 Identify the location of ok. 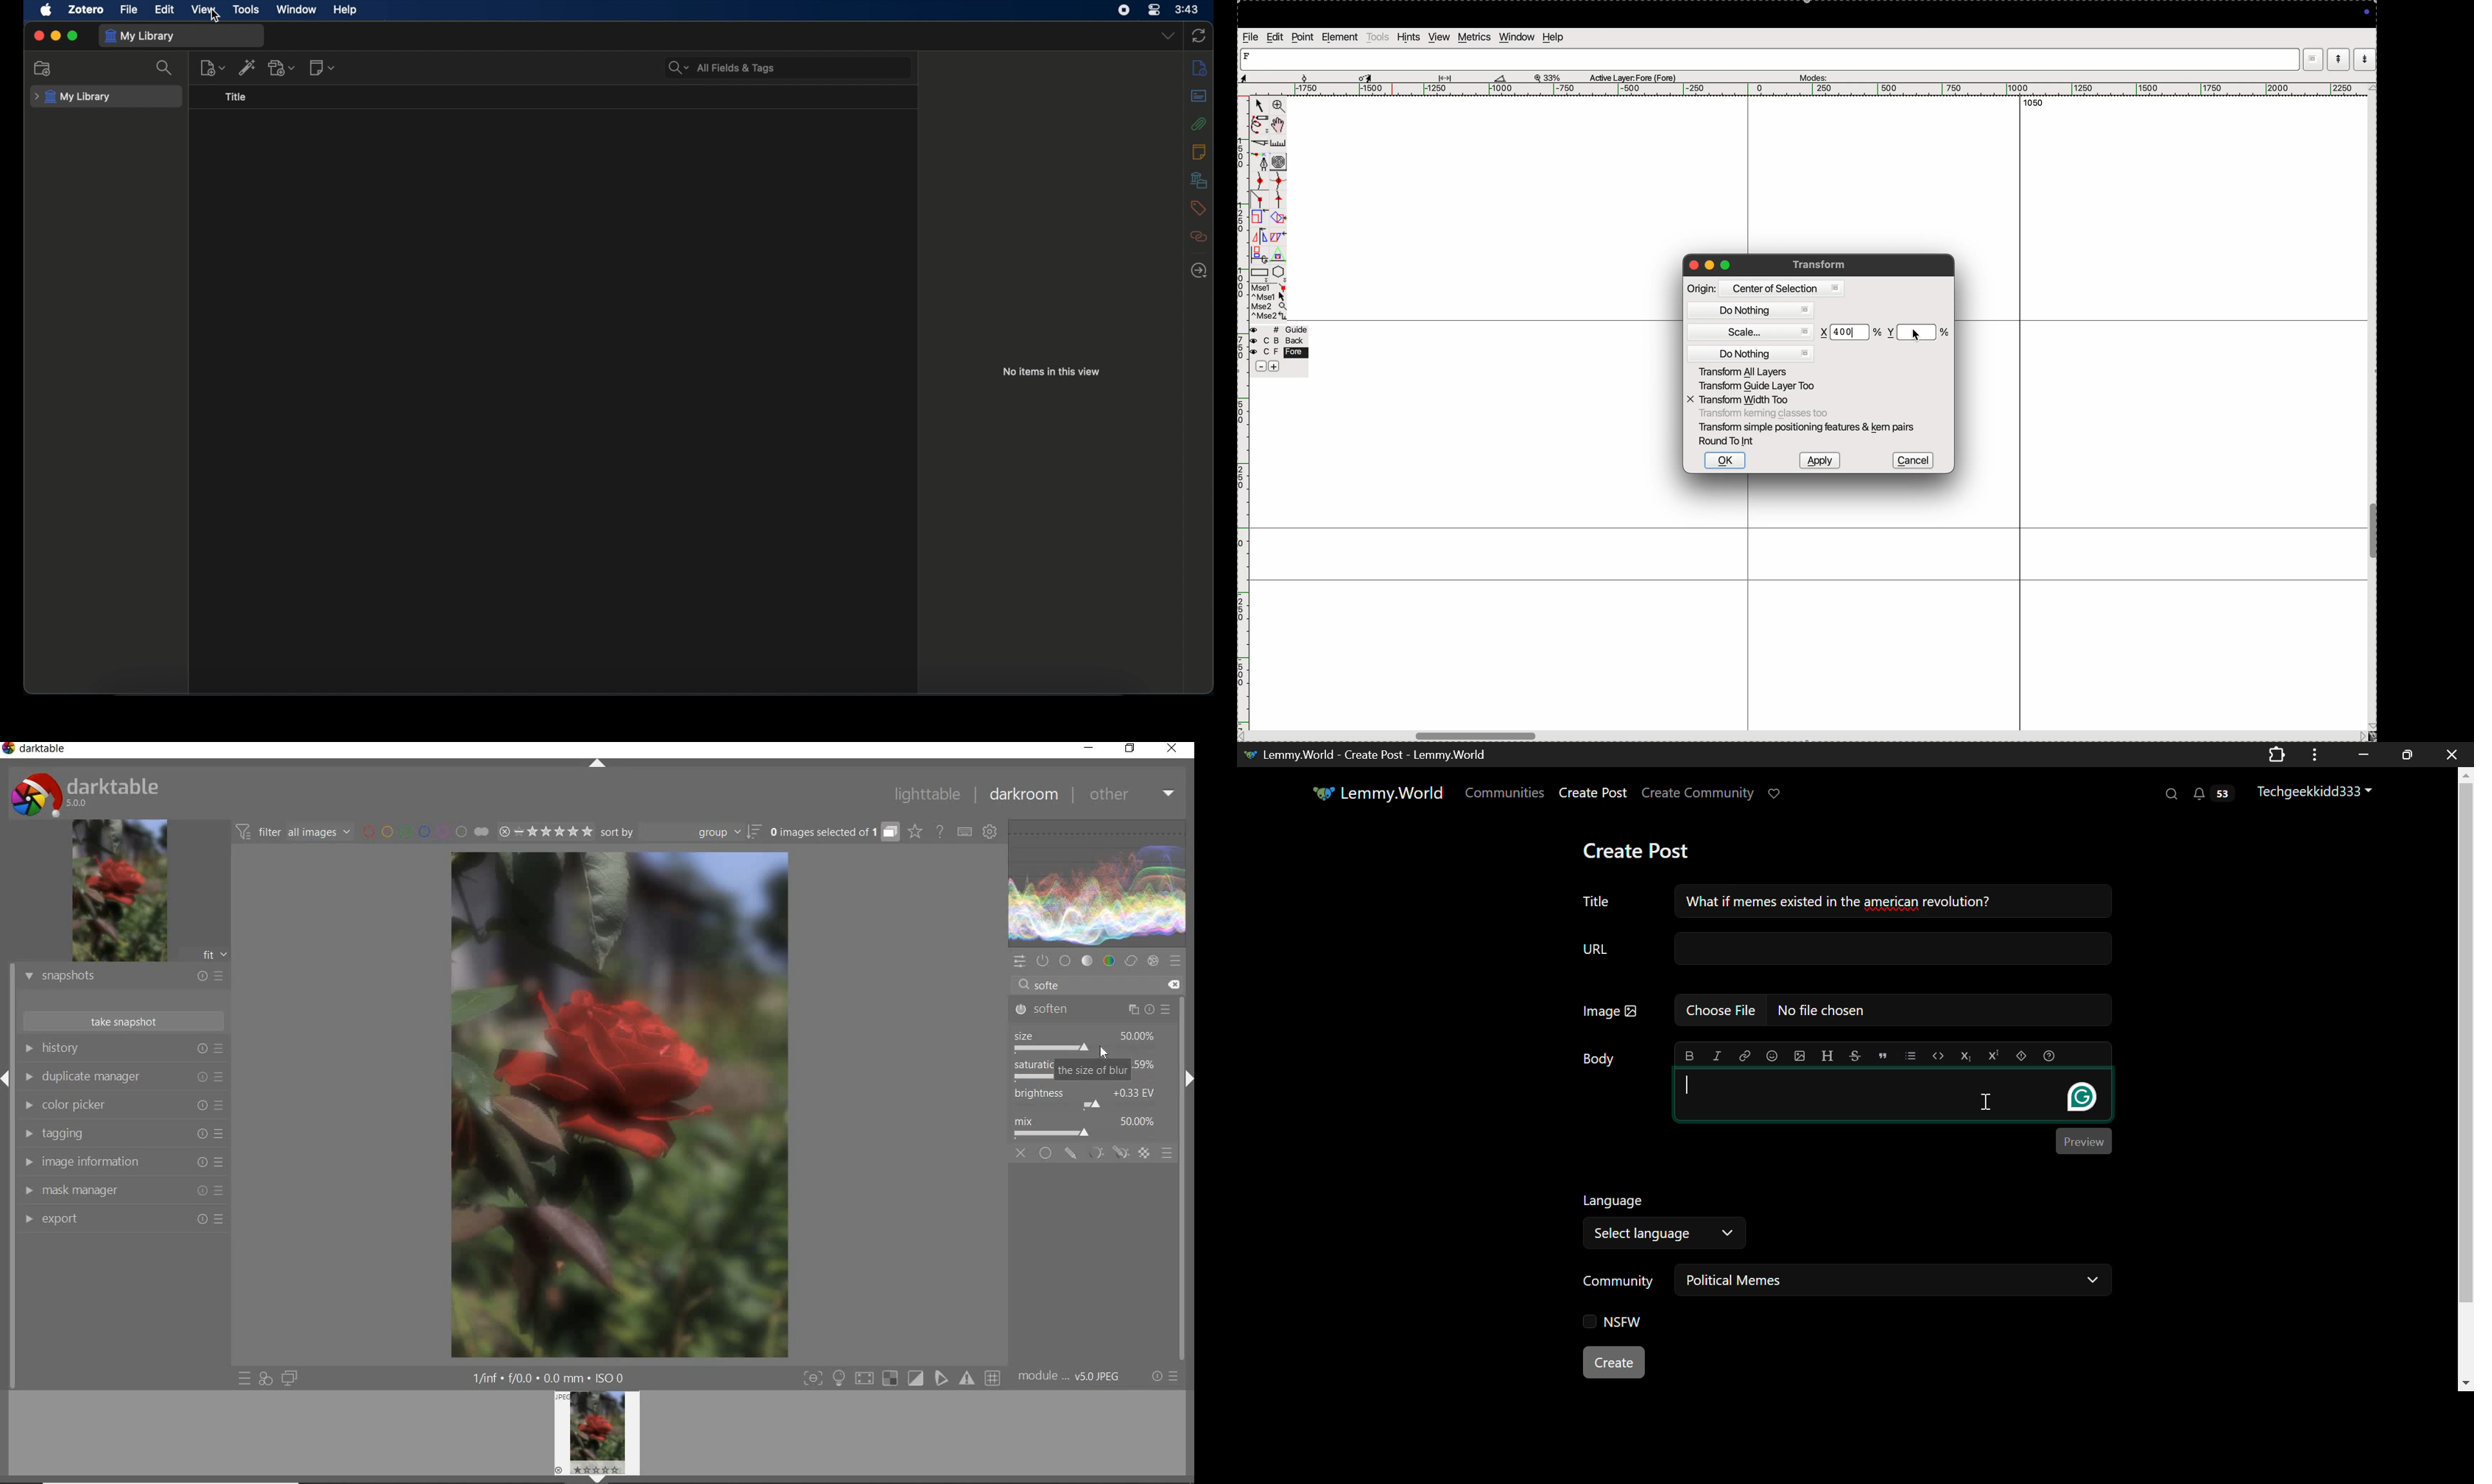
(1725, 461).